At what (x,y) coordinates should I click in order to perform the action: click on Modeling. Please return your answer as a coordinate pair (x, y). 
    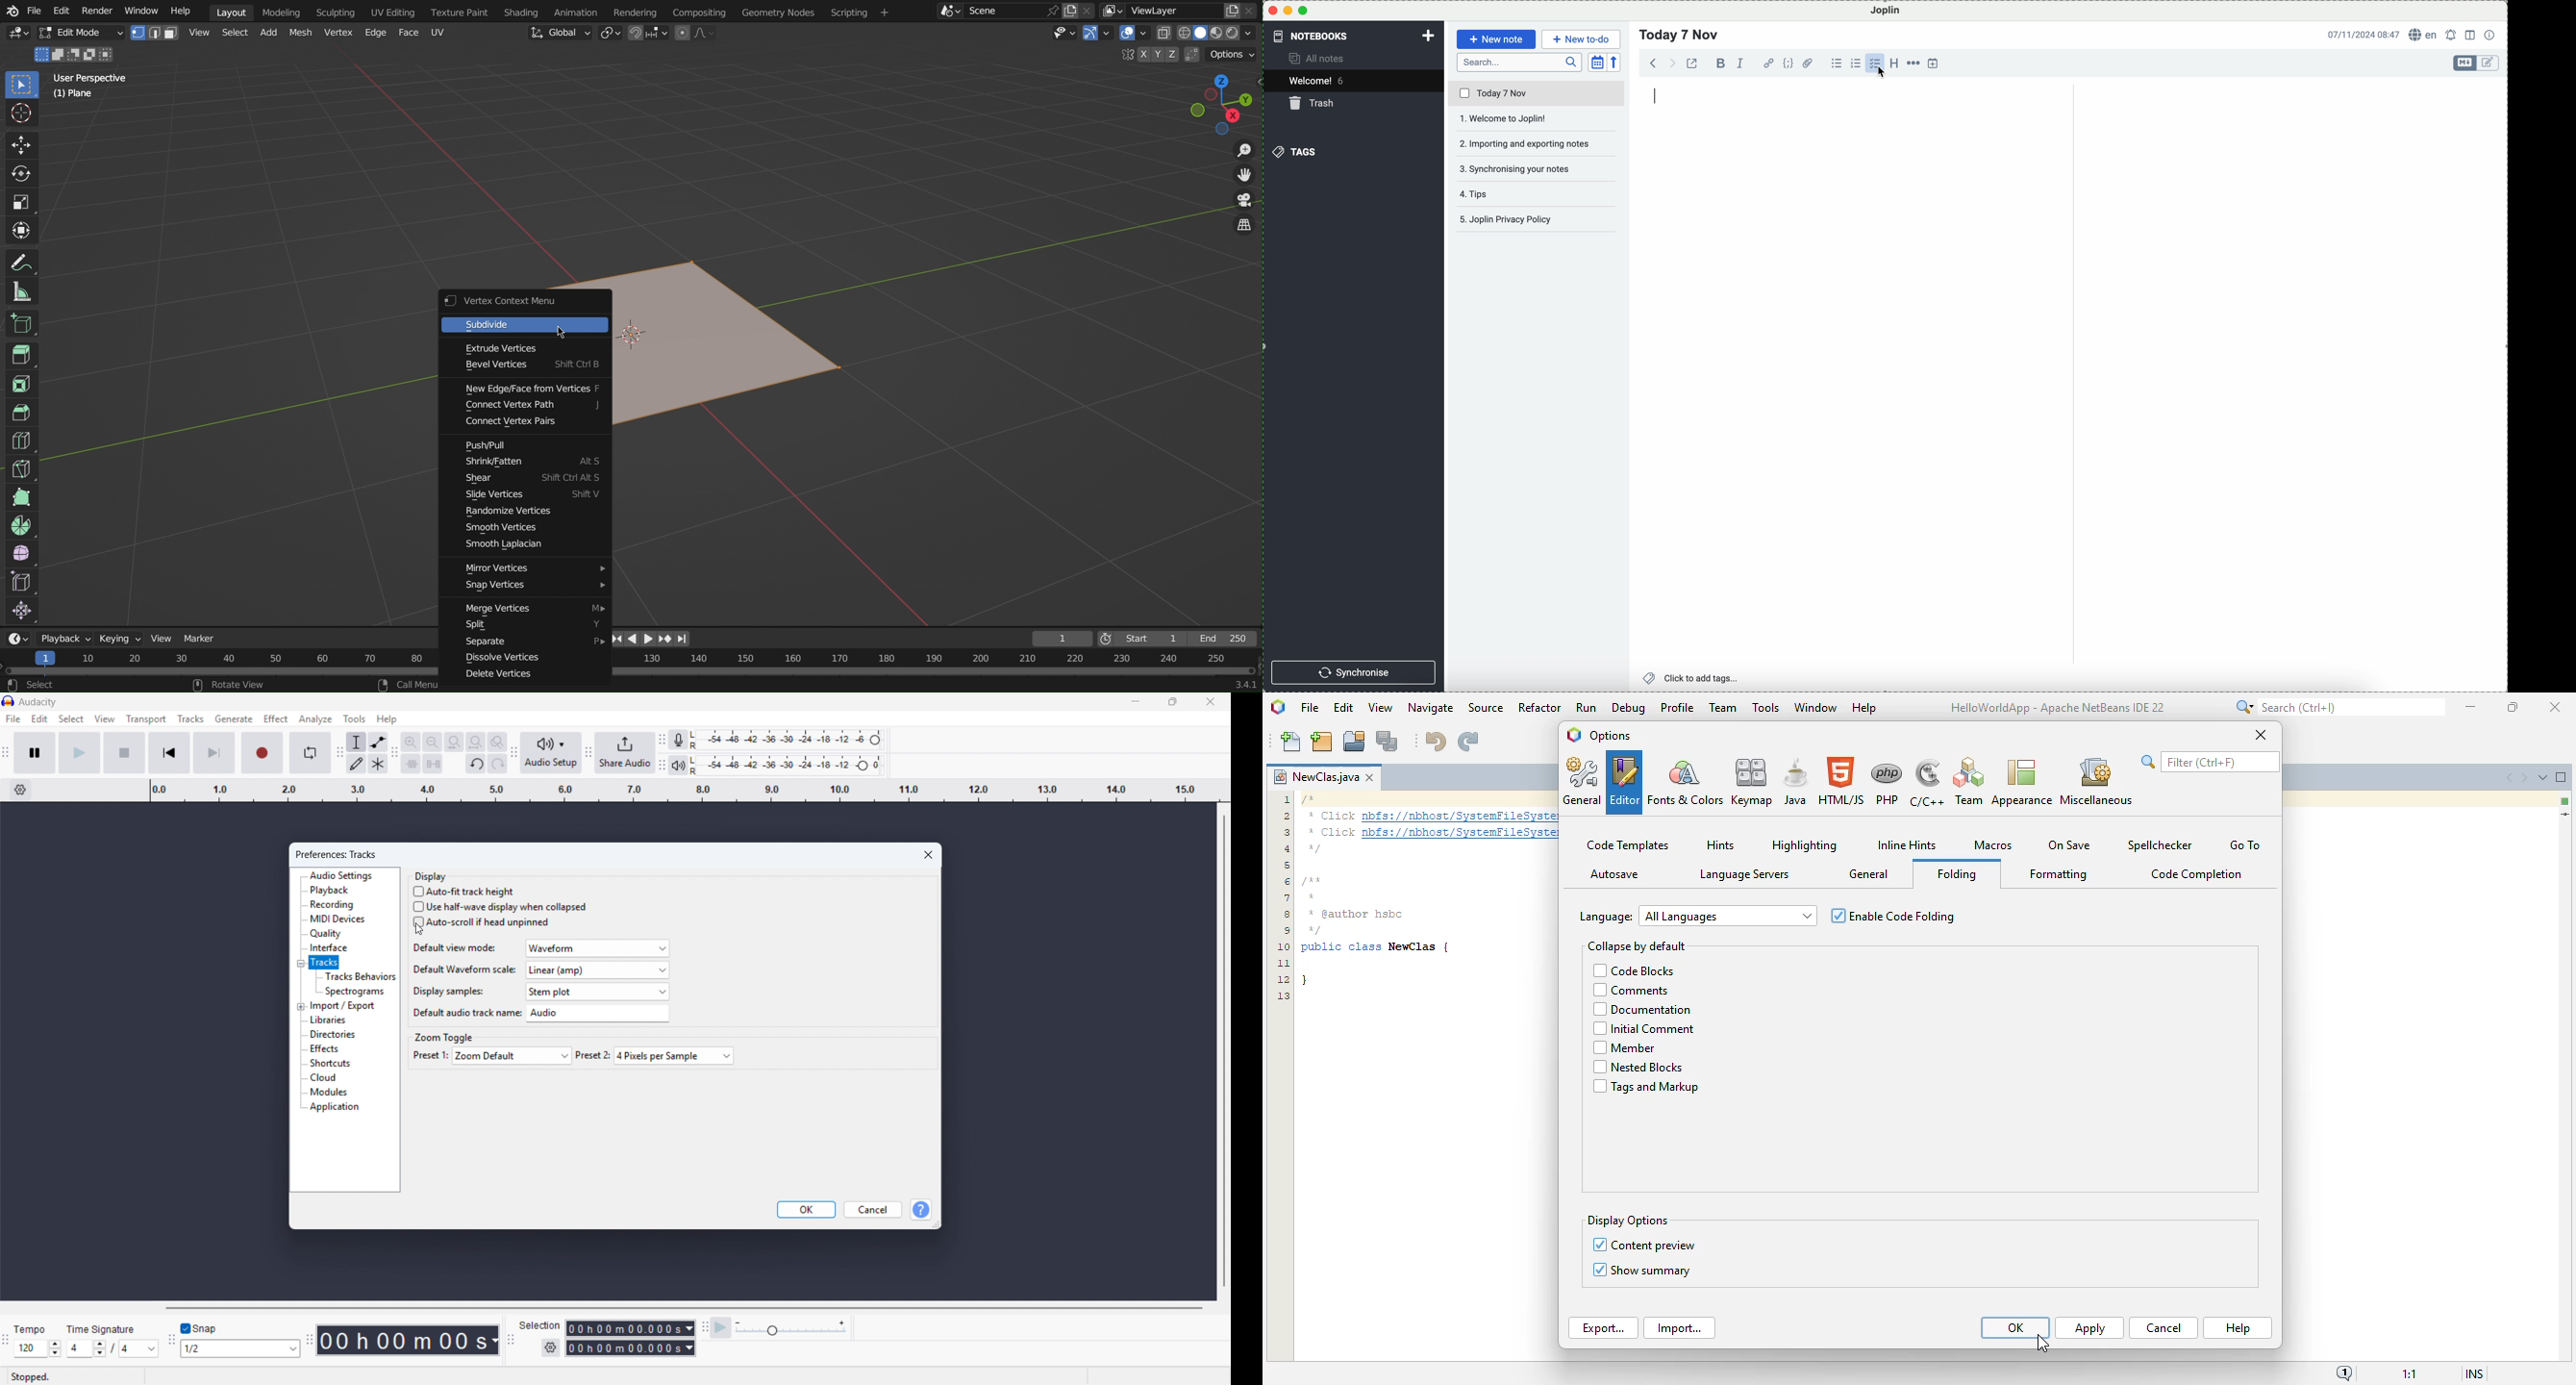
    Looking at the image, I should click on (281, 11).